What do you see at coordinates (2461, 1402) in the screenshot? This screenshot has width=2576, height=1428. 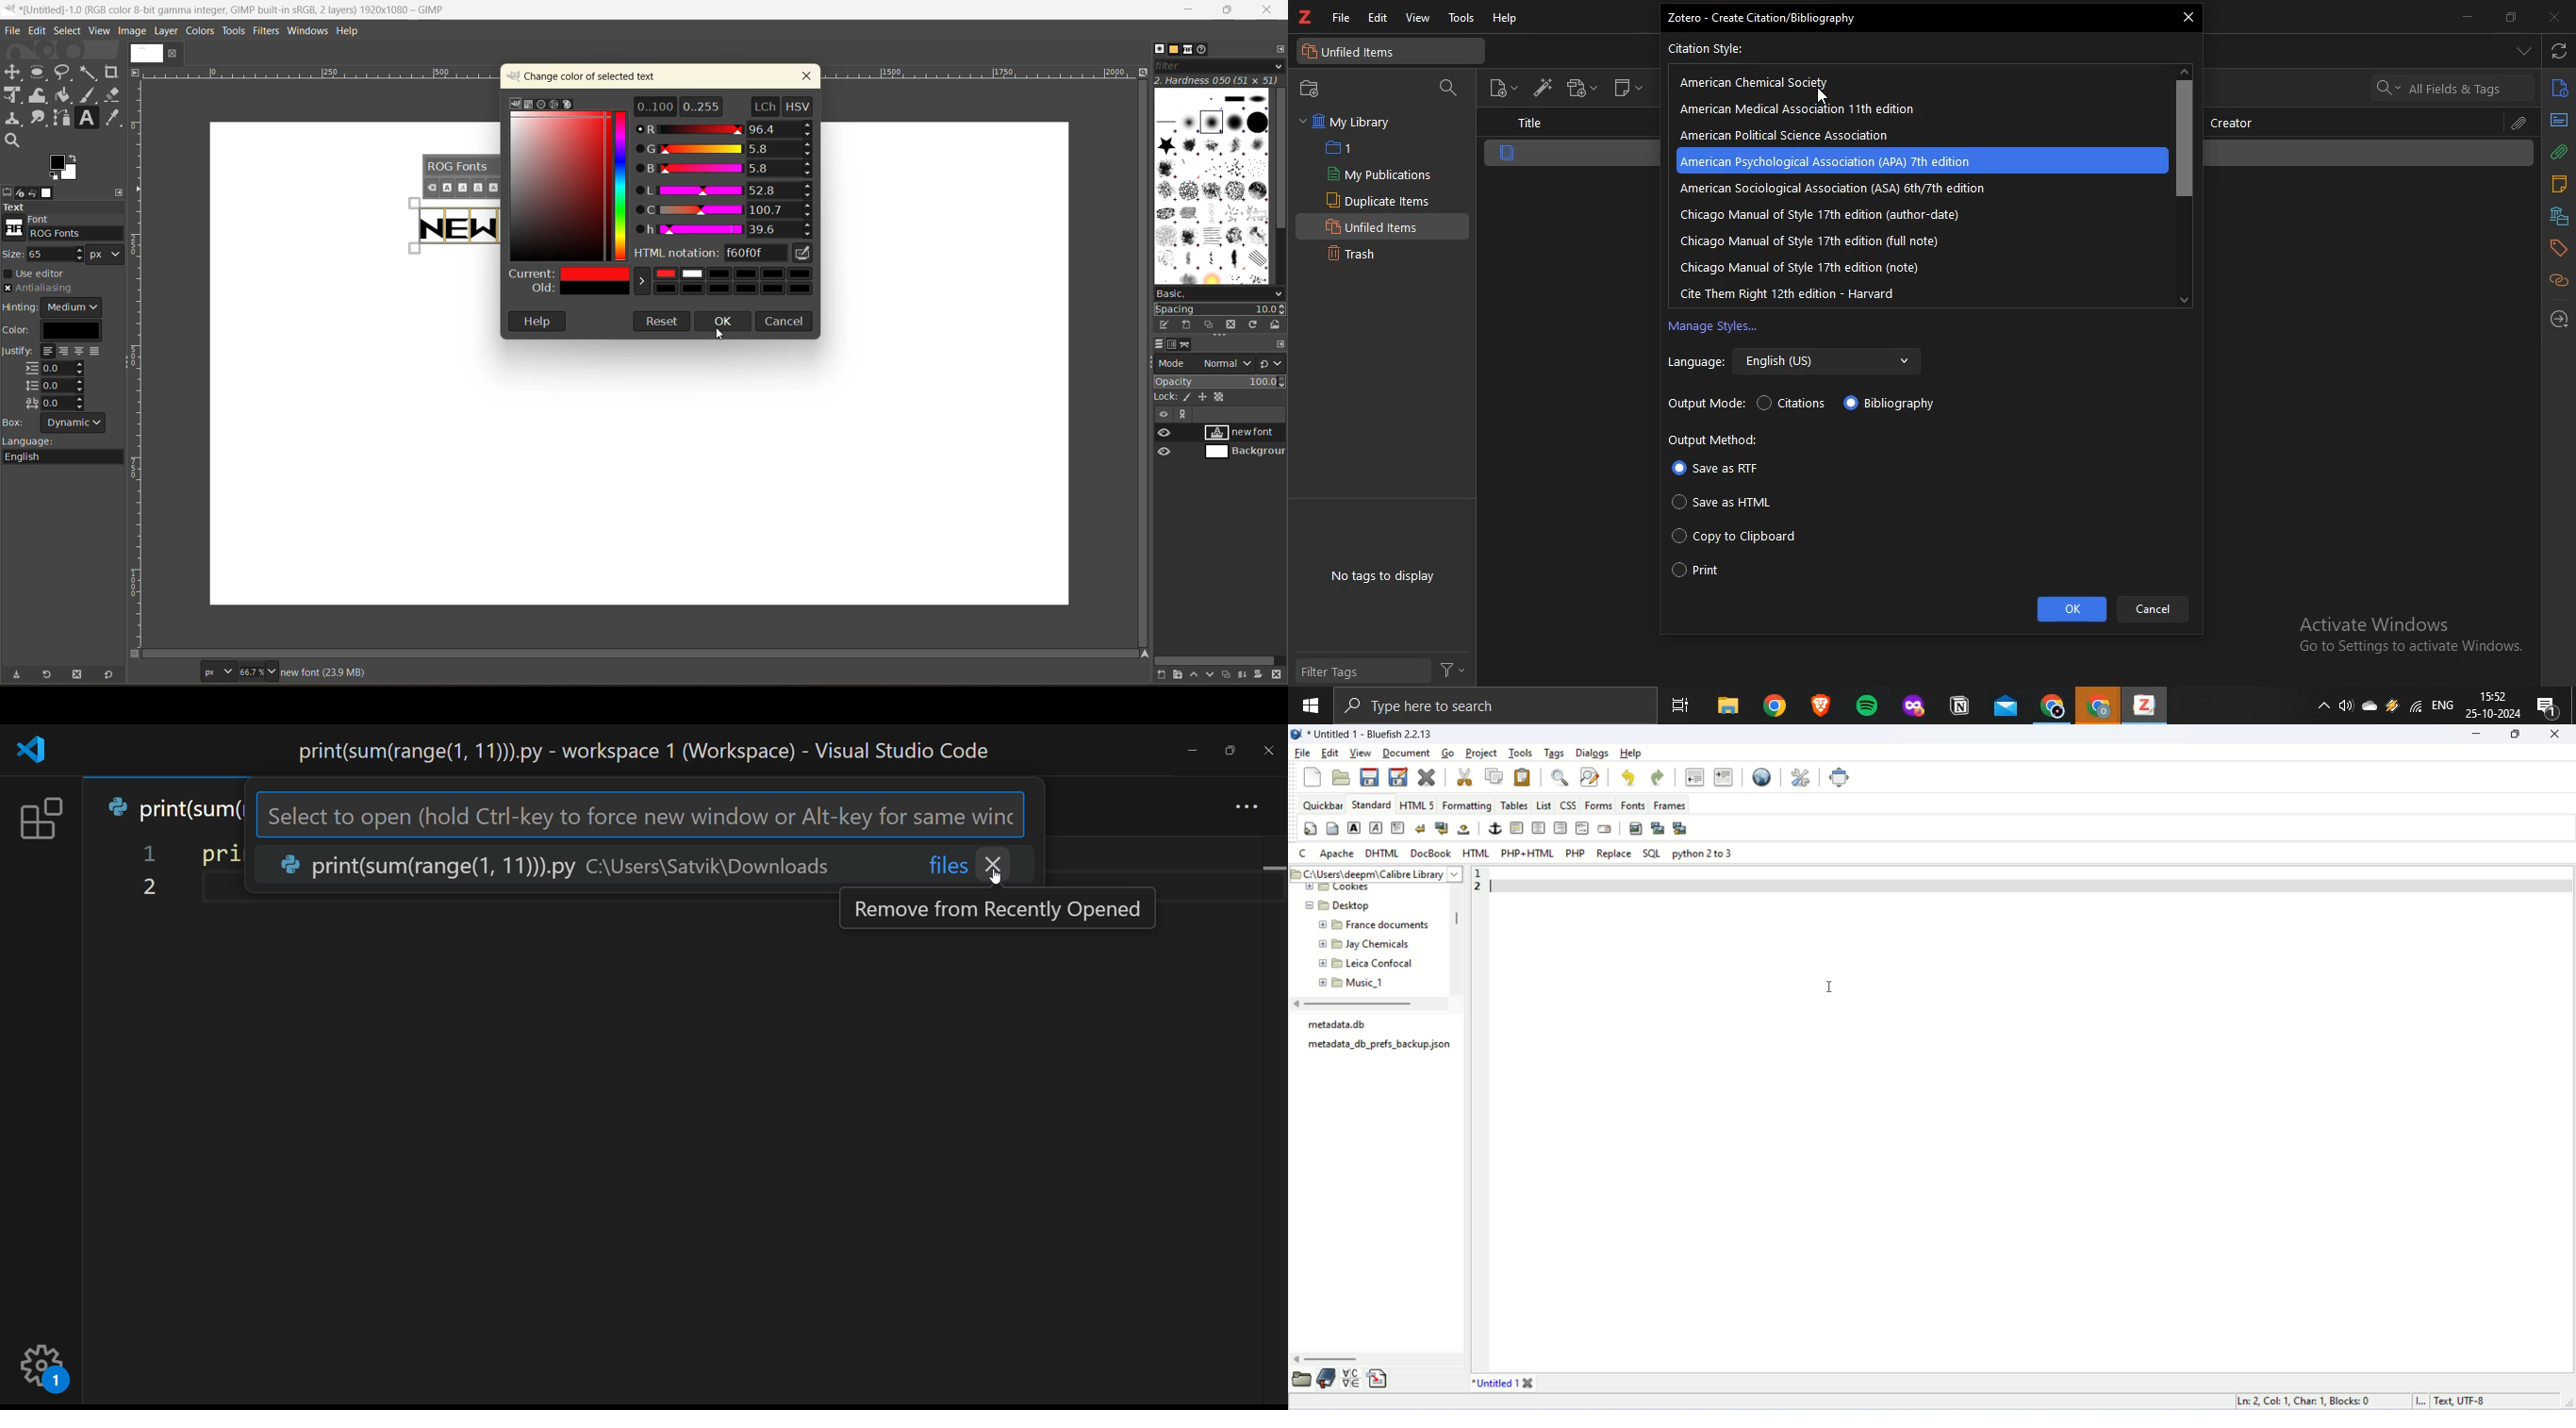 I see `character encoding` at bounding box center [2461, 1402].